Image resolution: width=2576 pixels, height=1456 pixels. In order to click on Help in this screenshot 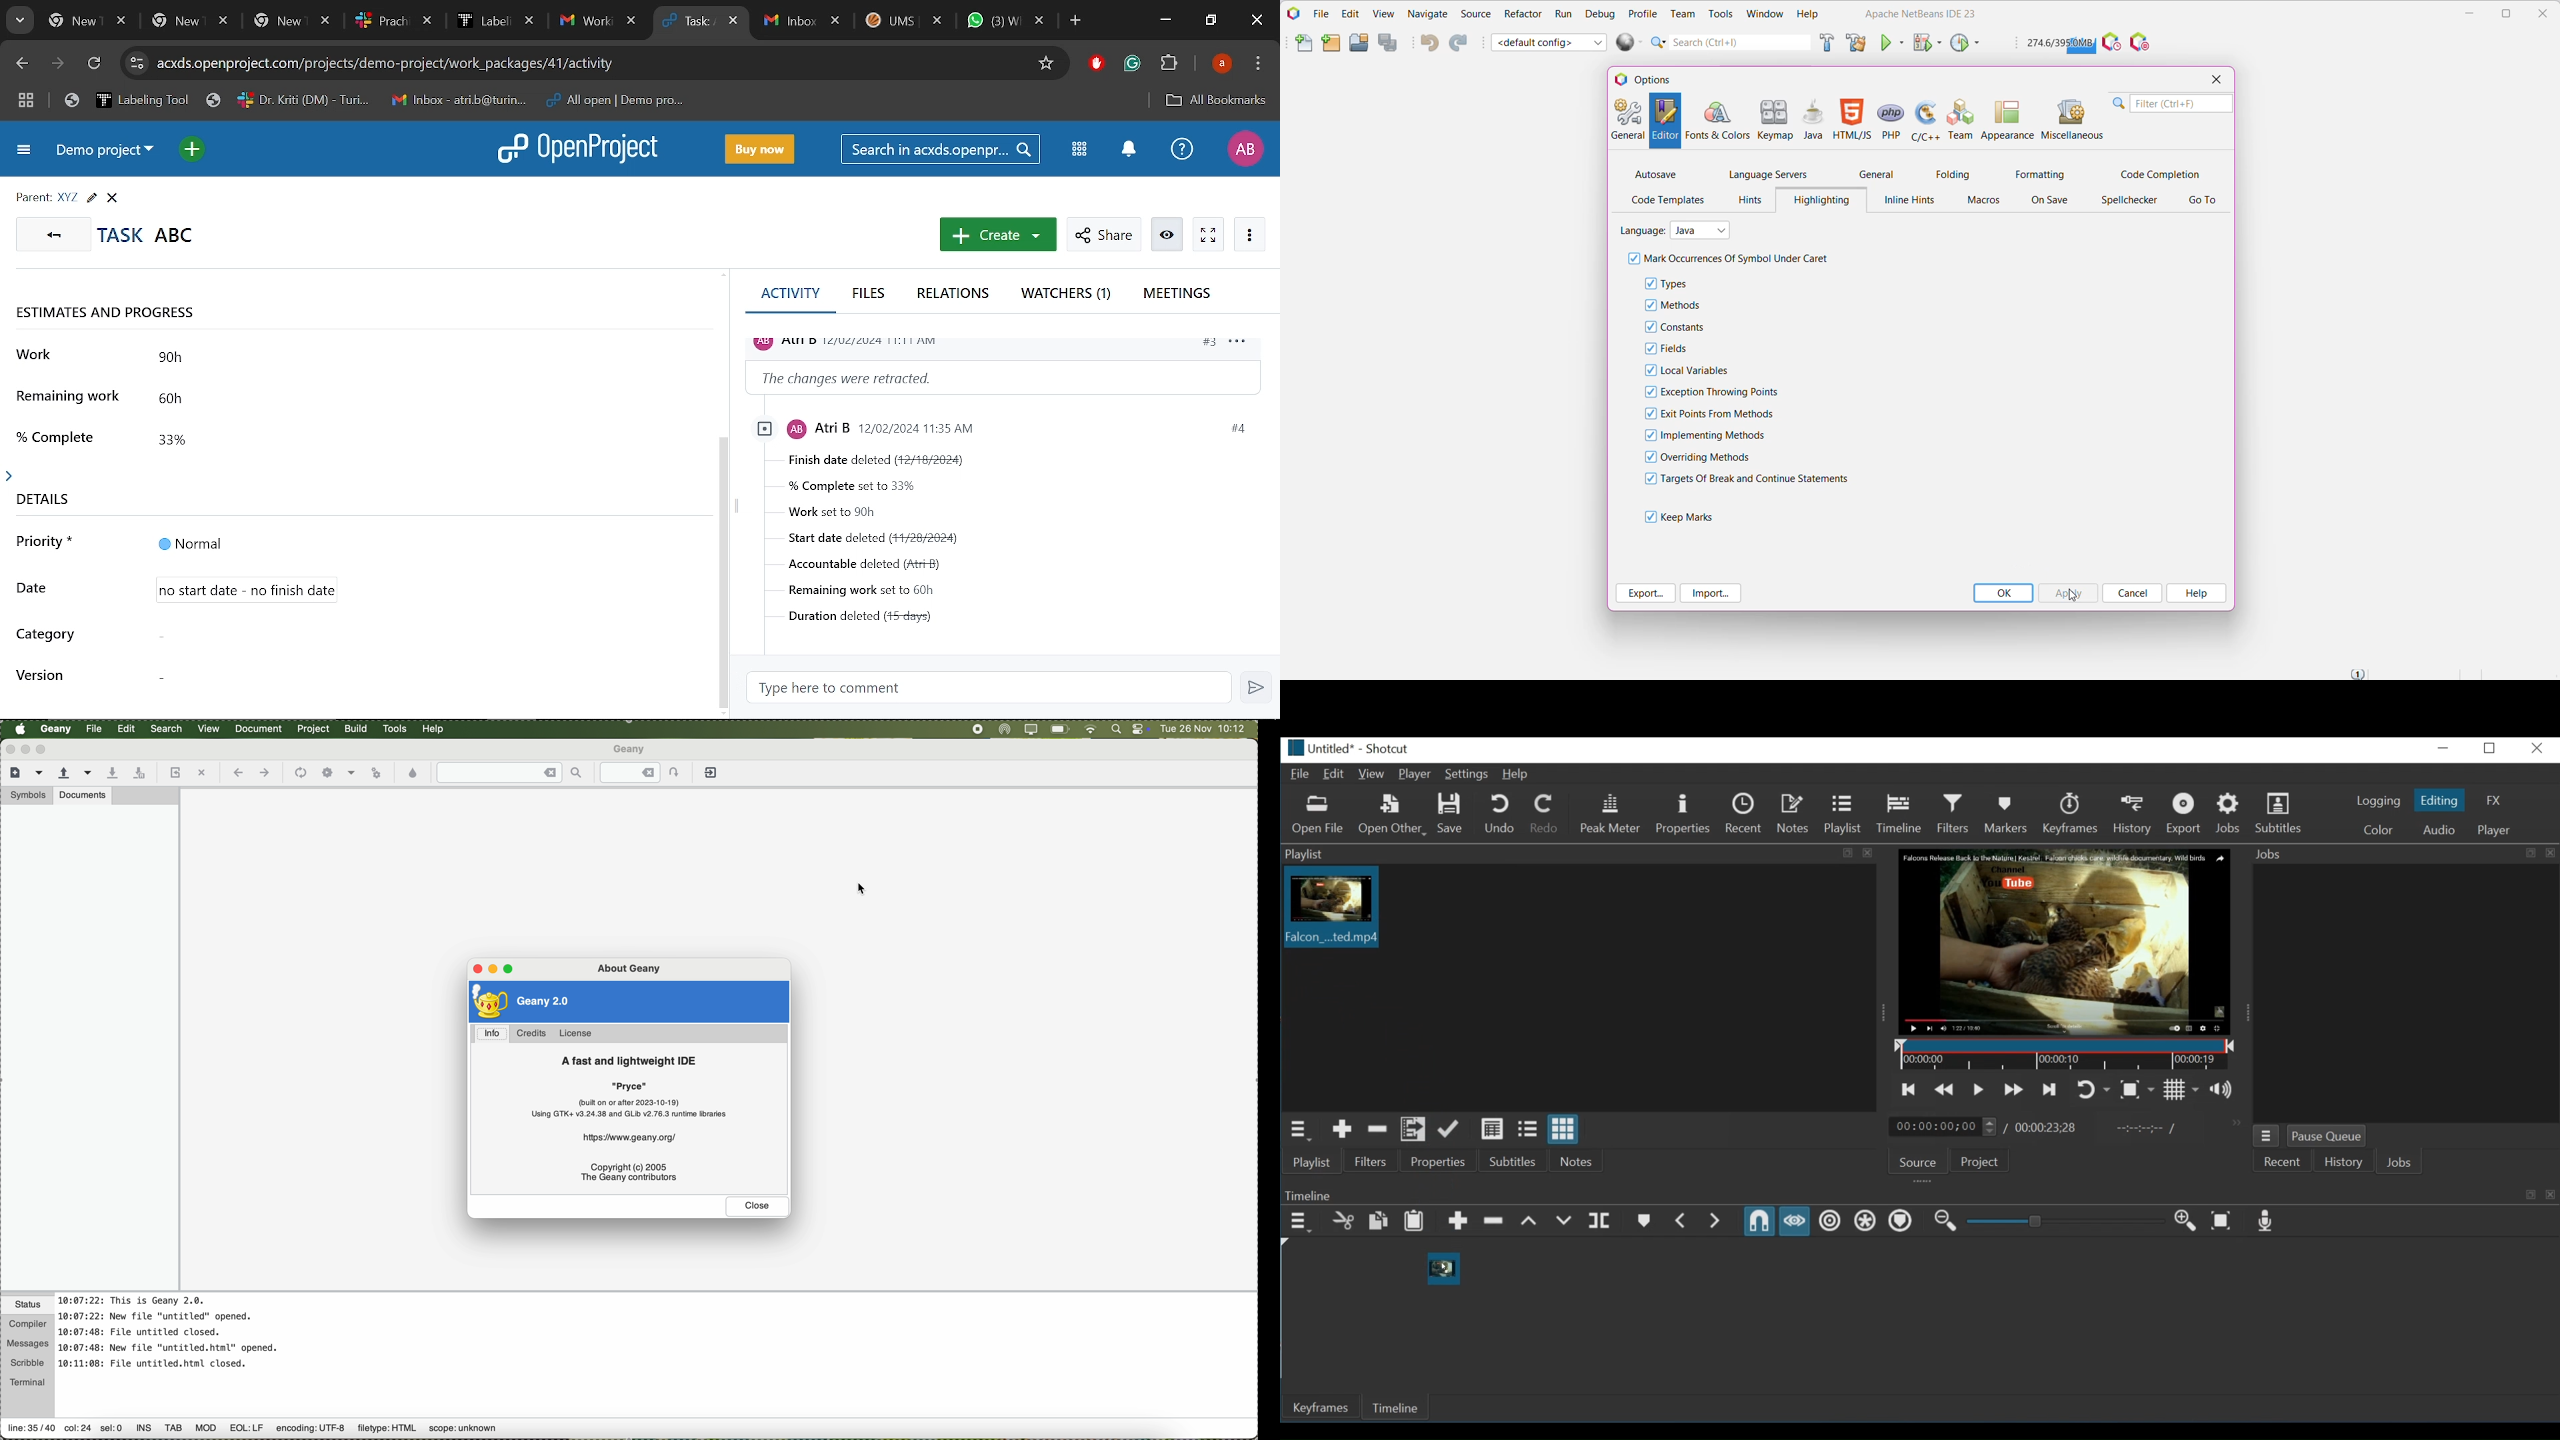, I will do `click(1517, 775)`.